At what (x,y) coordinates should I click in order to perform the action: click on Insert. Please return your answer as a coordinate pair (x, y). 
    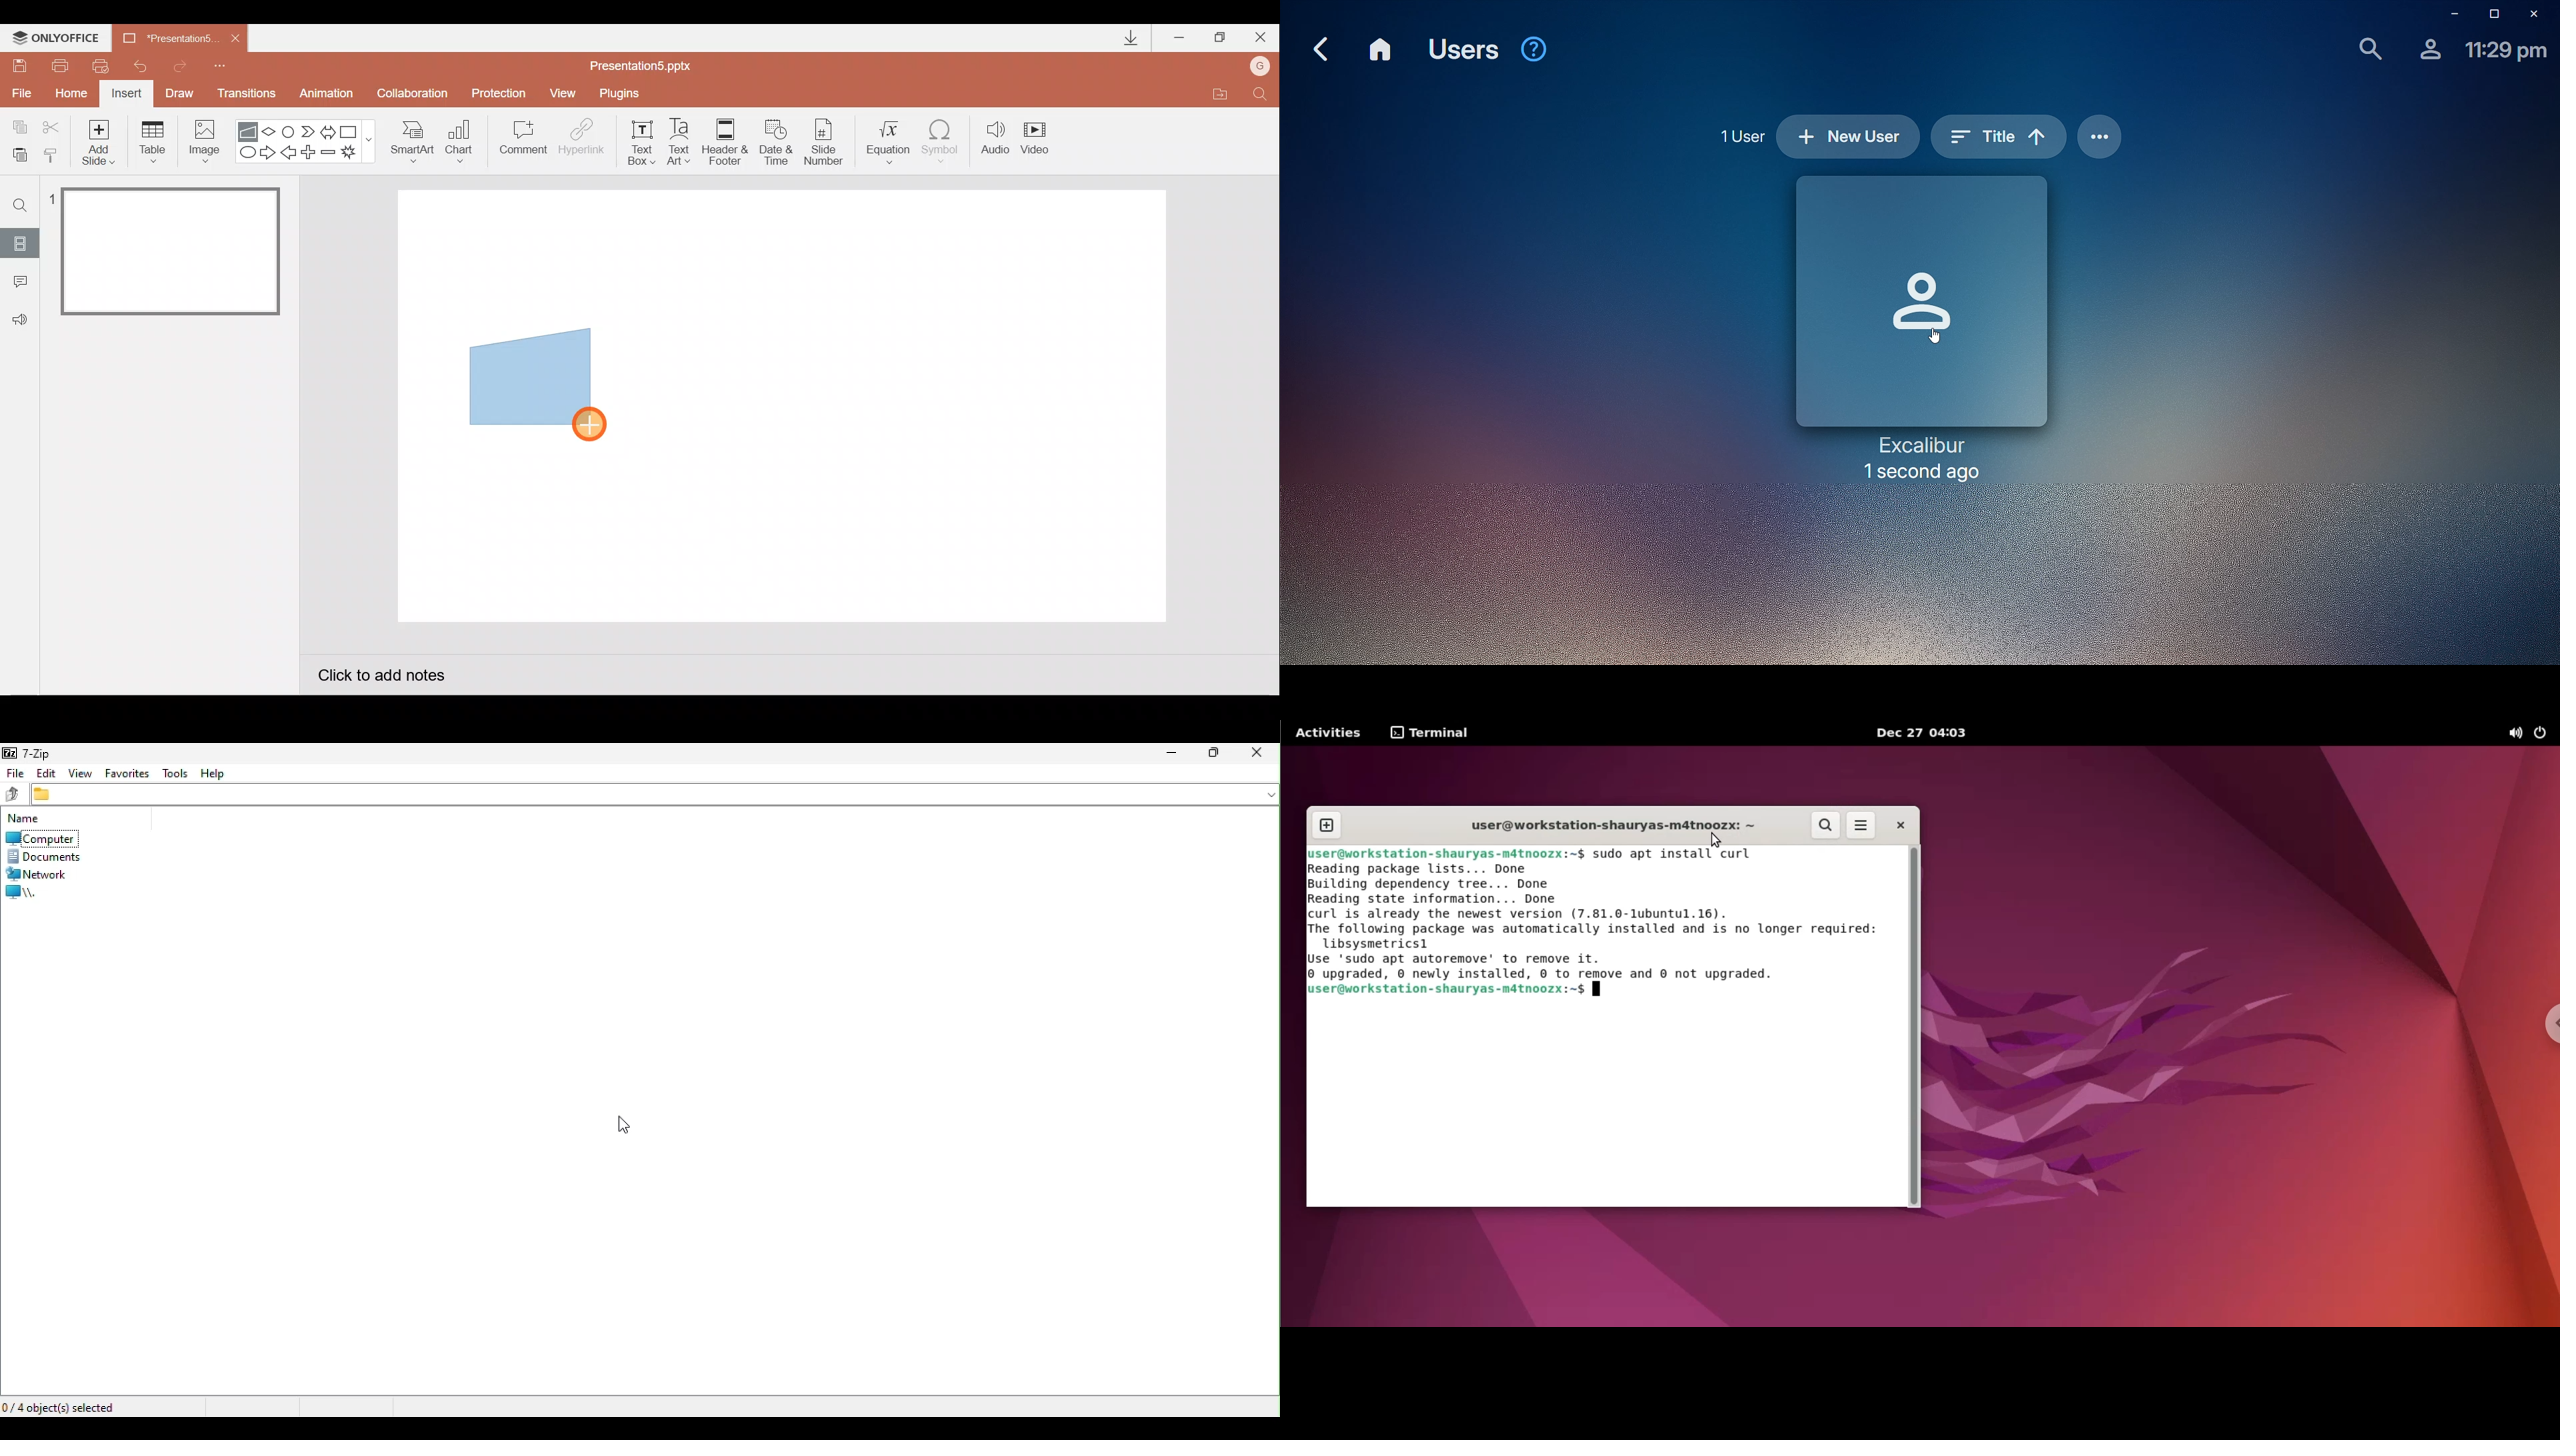
    Looking at the image, I should click on (125, 95).